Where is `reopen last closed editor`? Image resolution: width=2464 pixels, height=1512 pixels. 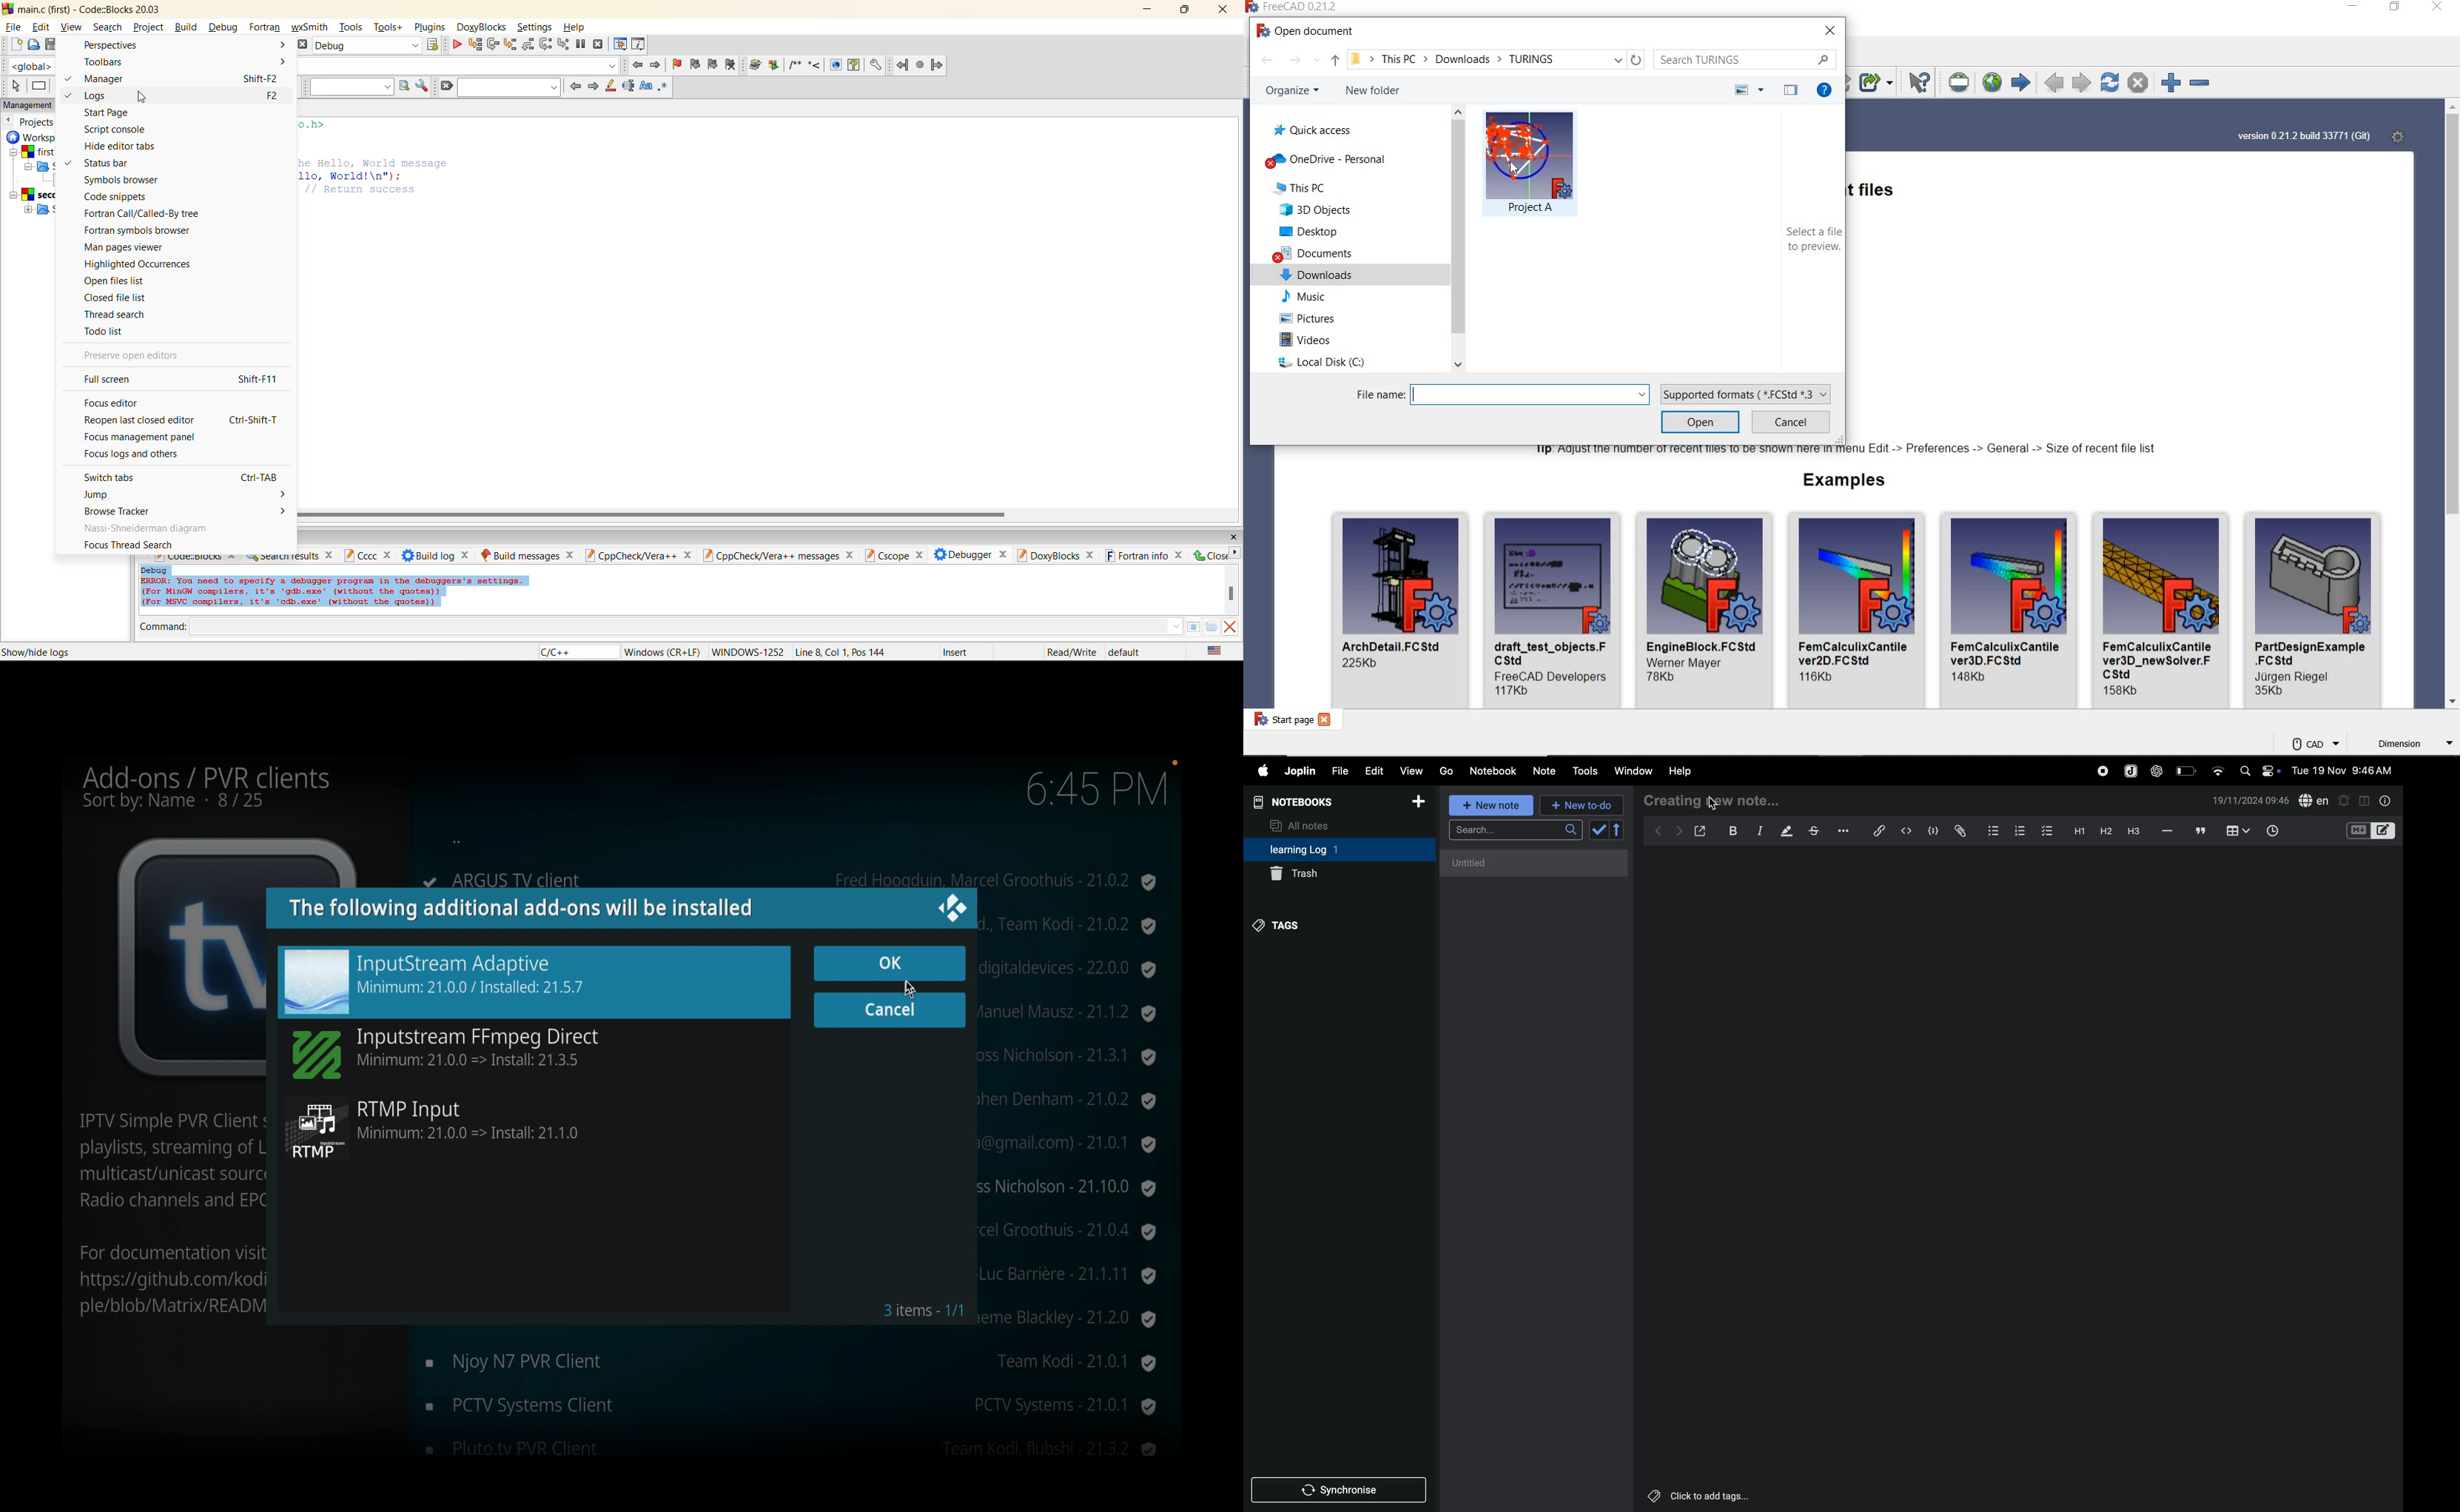
reopen last closed editor is located at coordinates (140, 421).